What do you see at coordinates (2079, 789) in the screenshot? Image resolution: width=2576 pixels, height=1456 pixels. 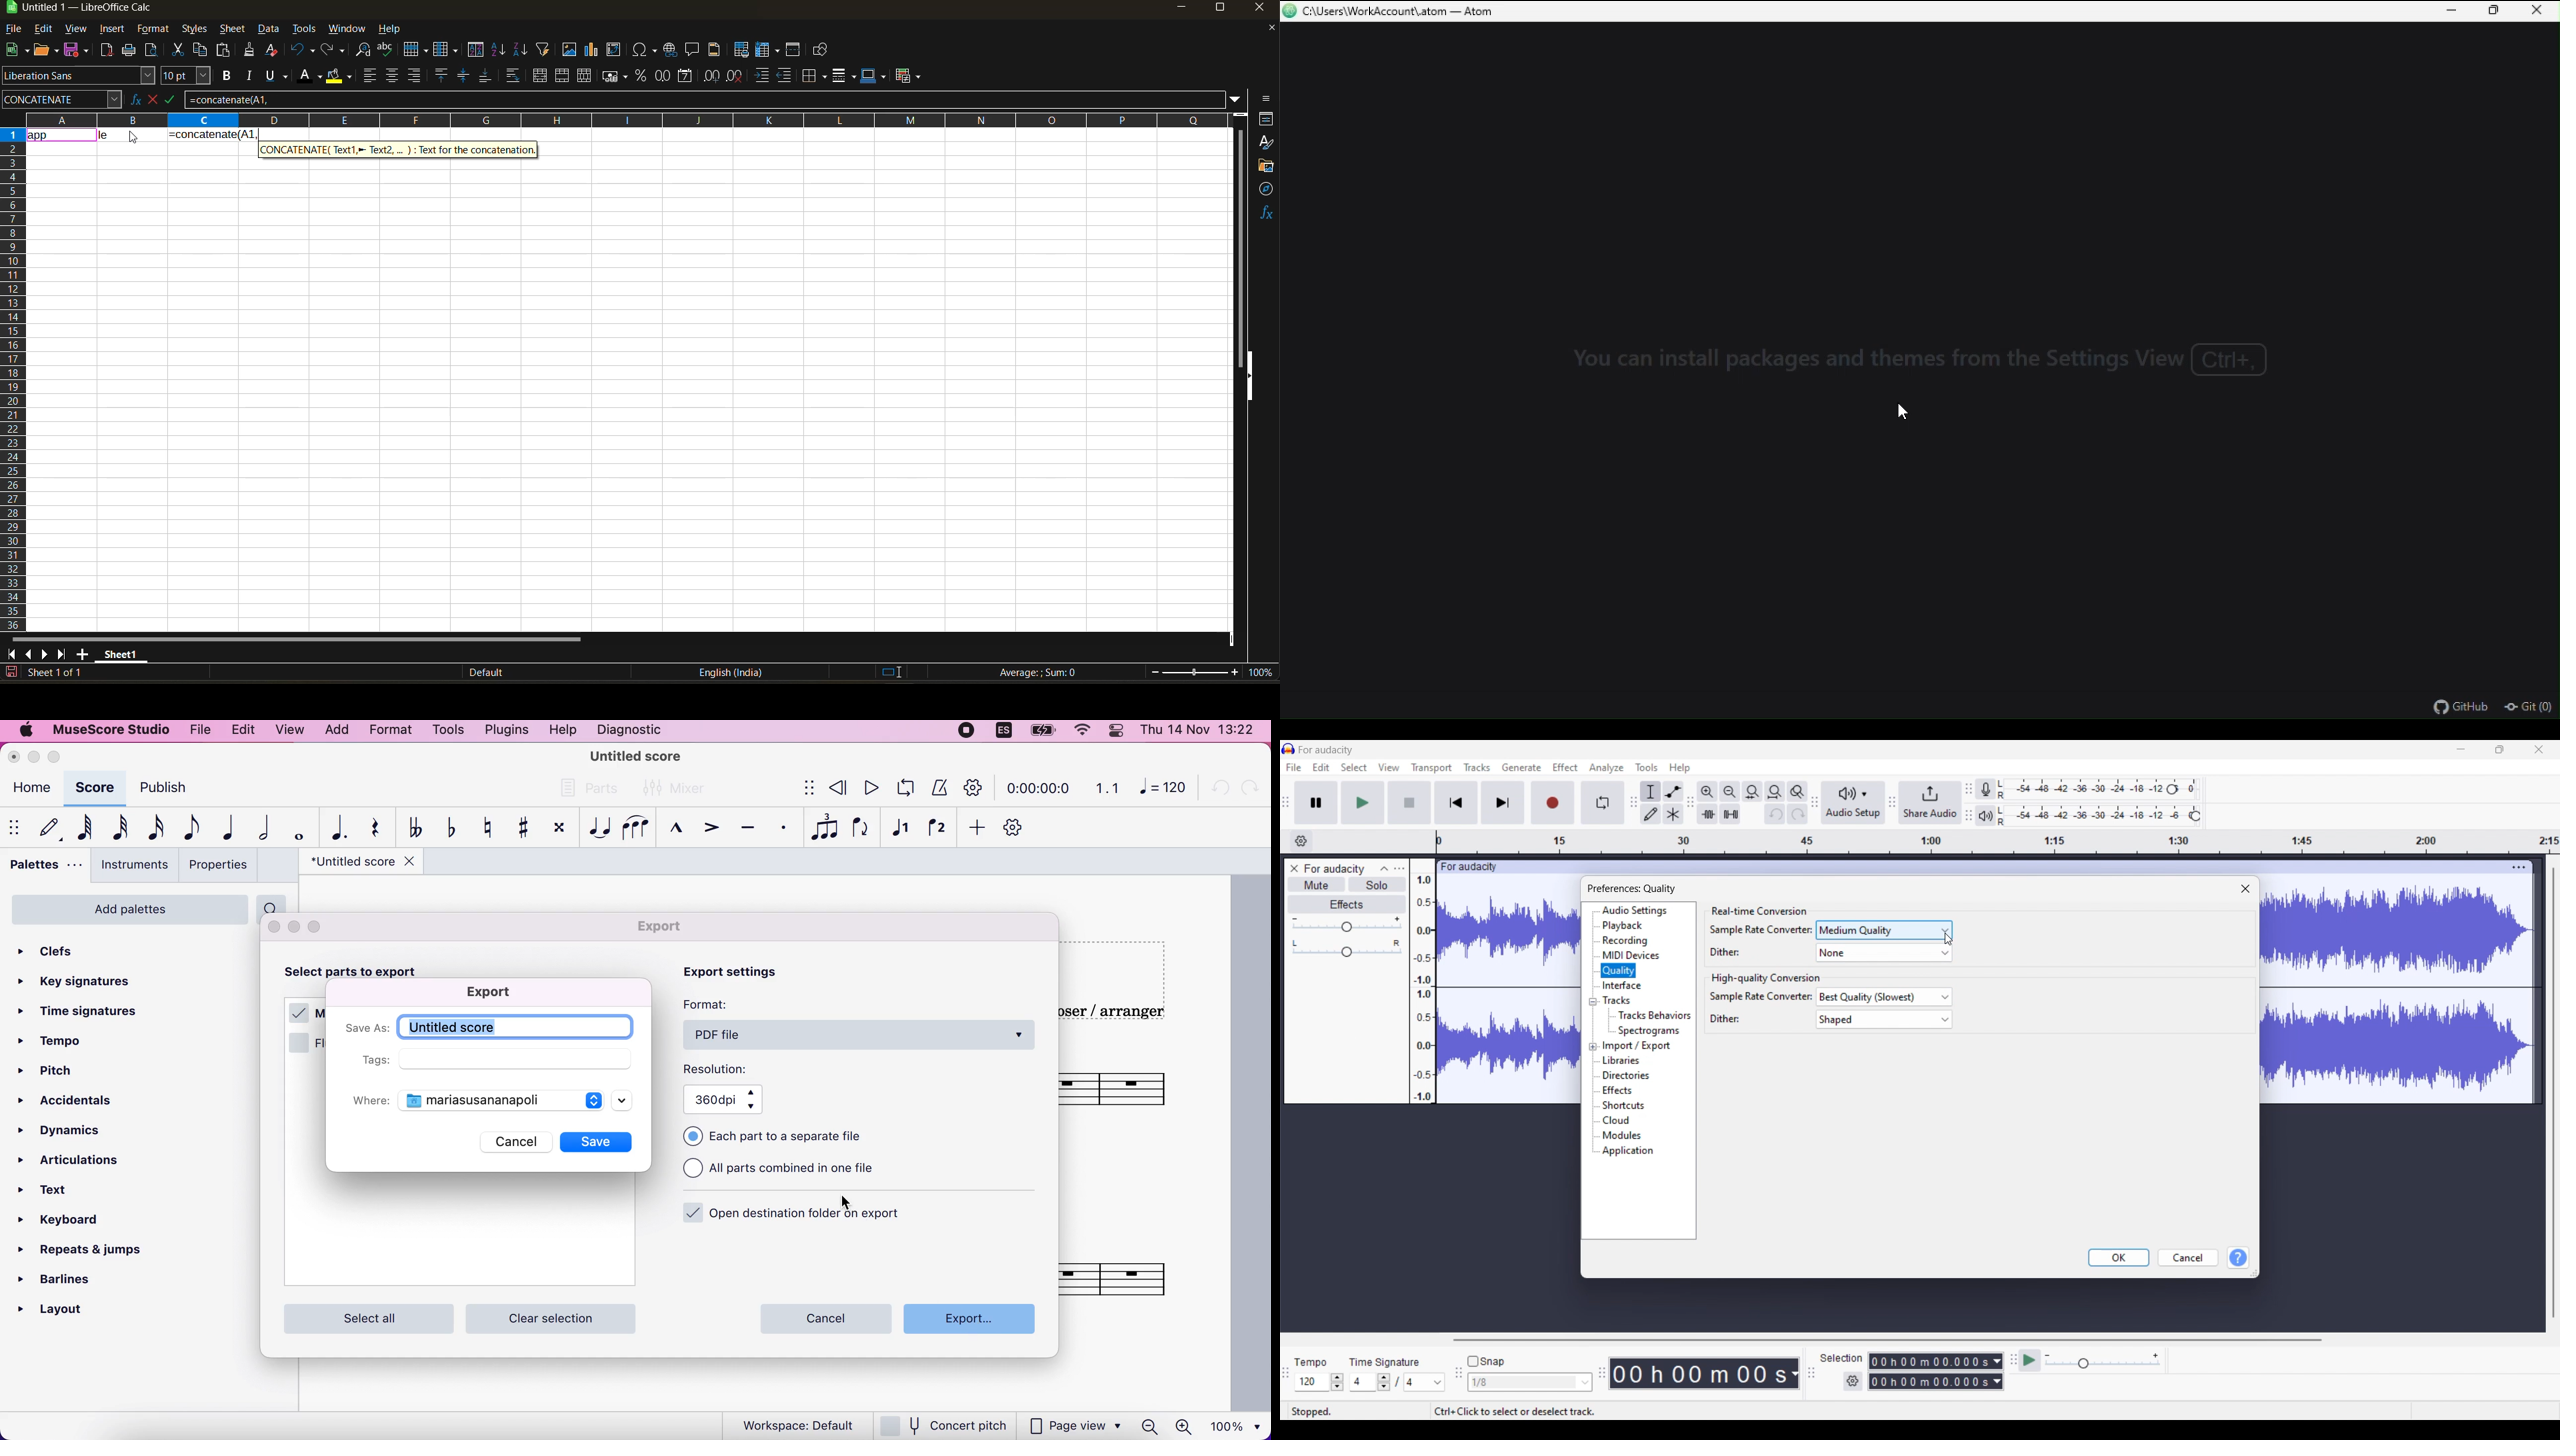 I see `Recording level` at bounding box center [2079, 789].